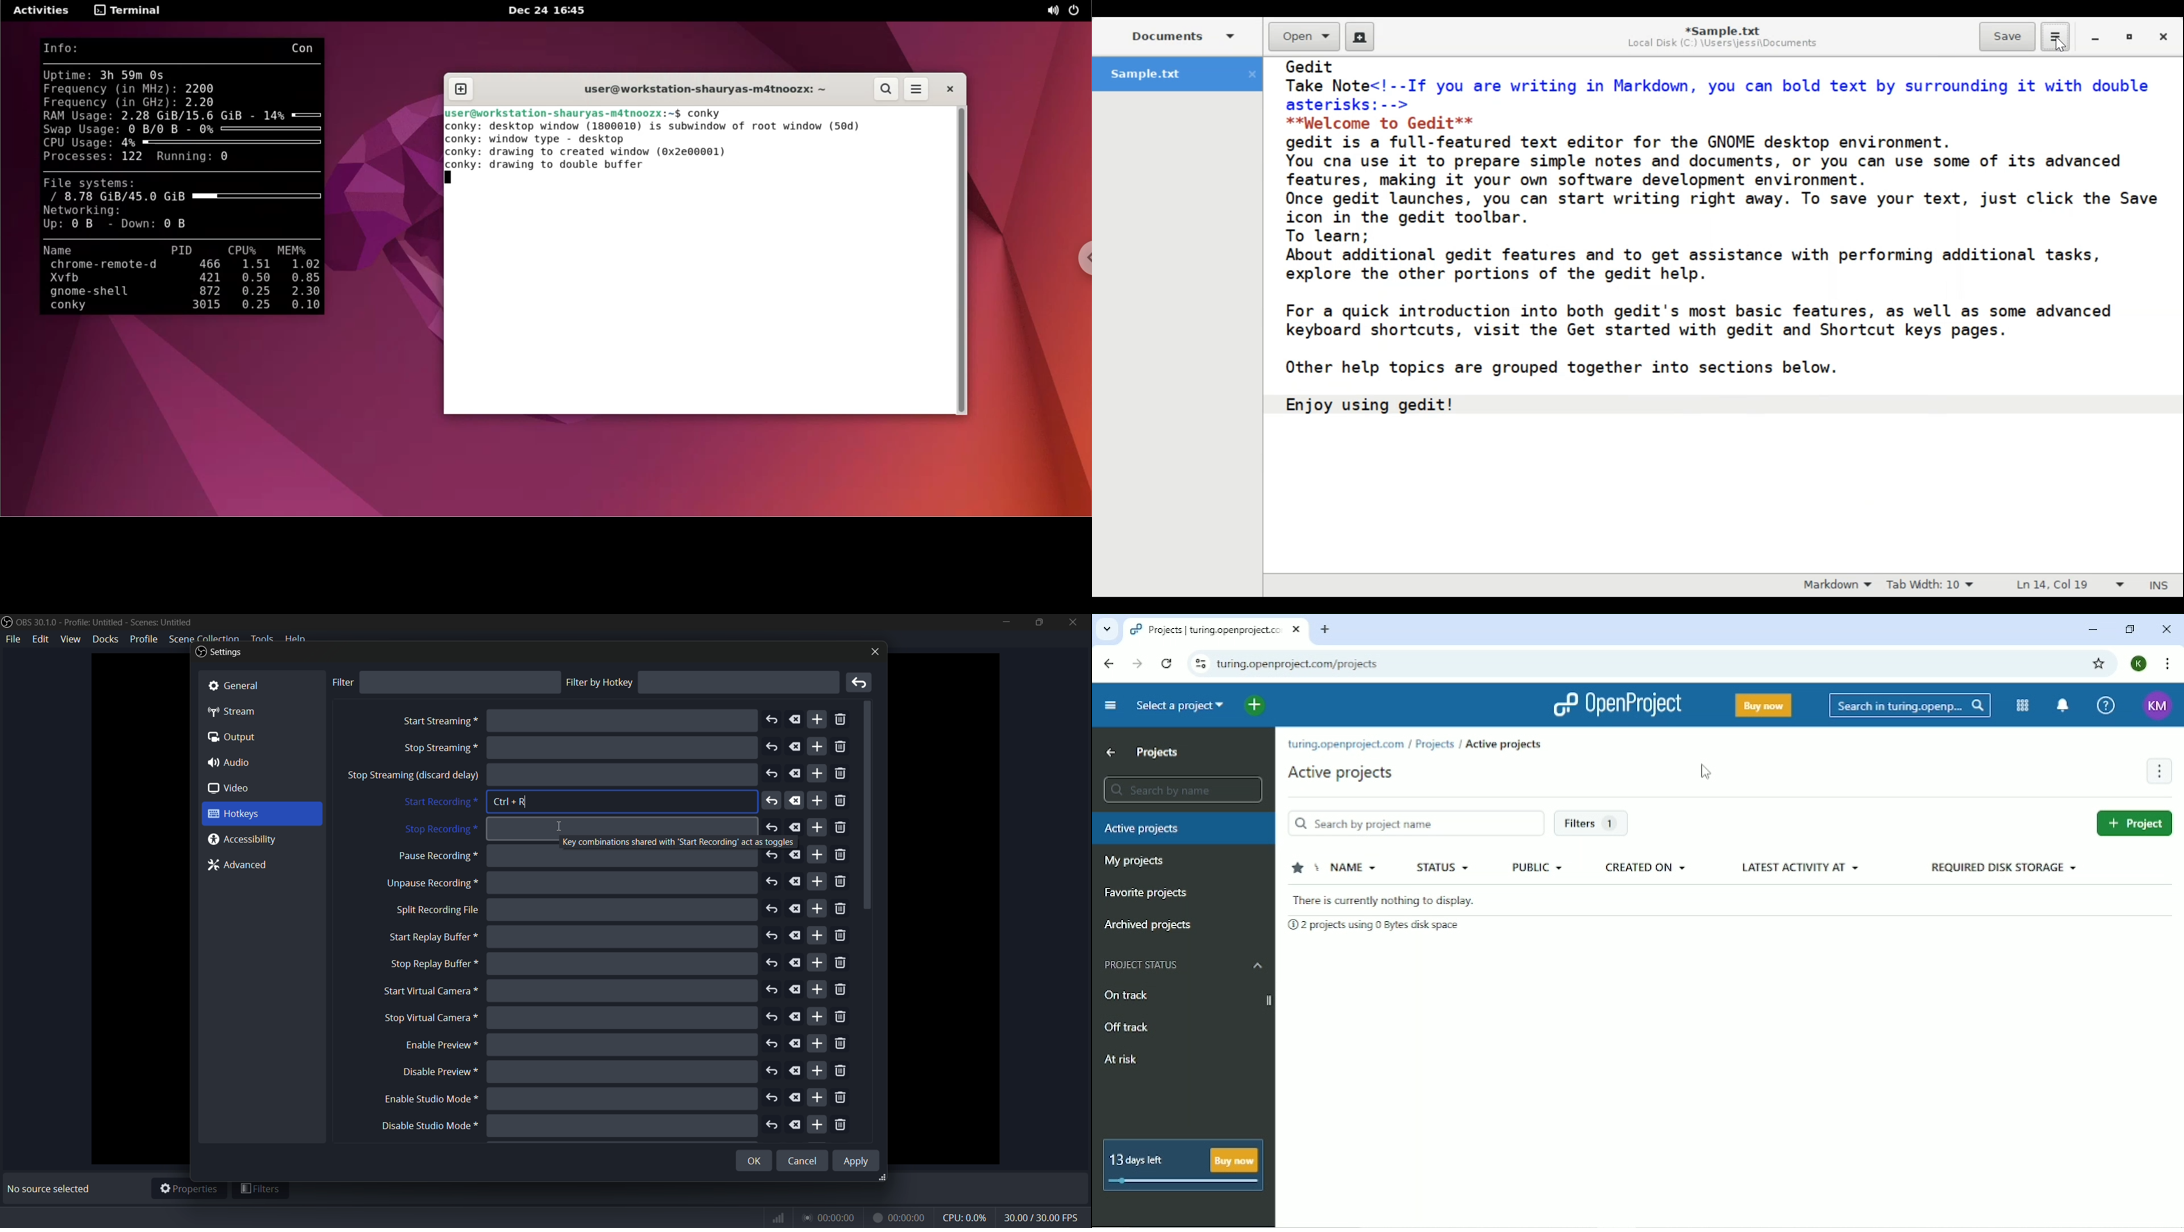 The image size is (2184, 1232). Describe the element at coordinates (842, 964) in the screenshot. I see `remove` at that location.